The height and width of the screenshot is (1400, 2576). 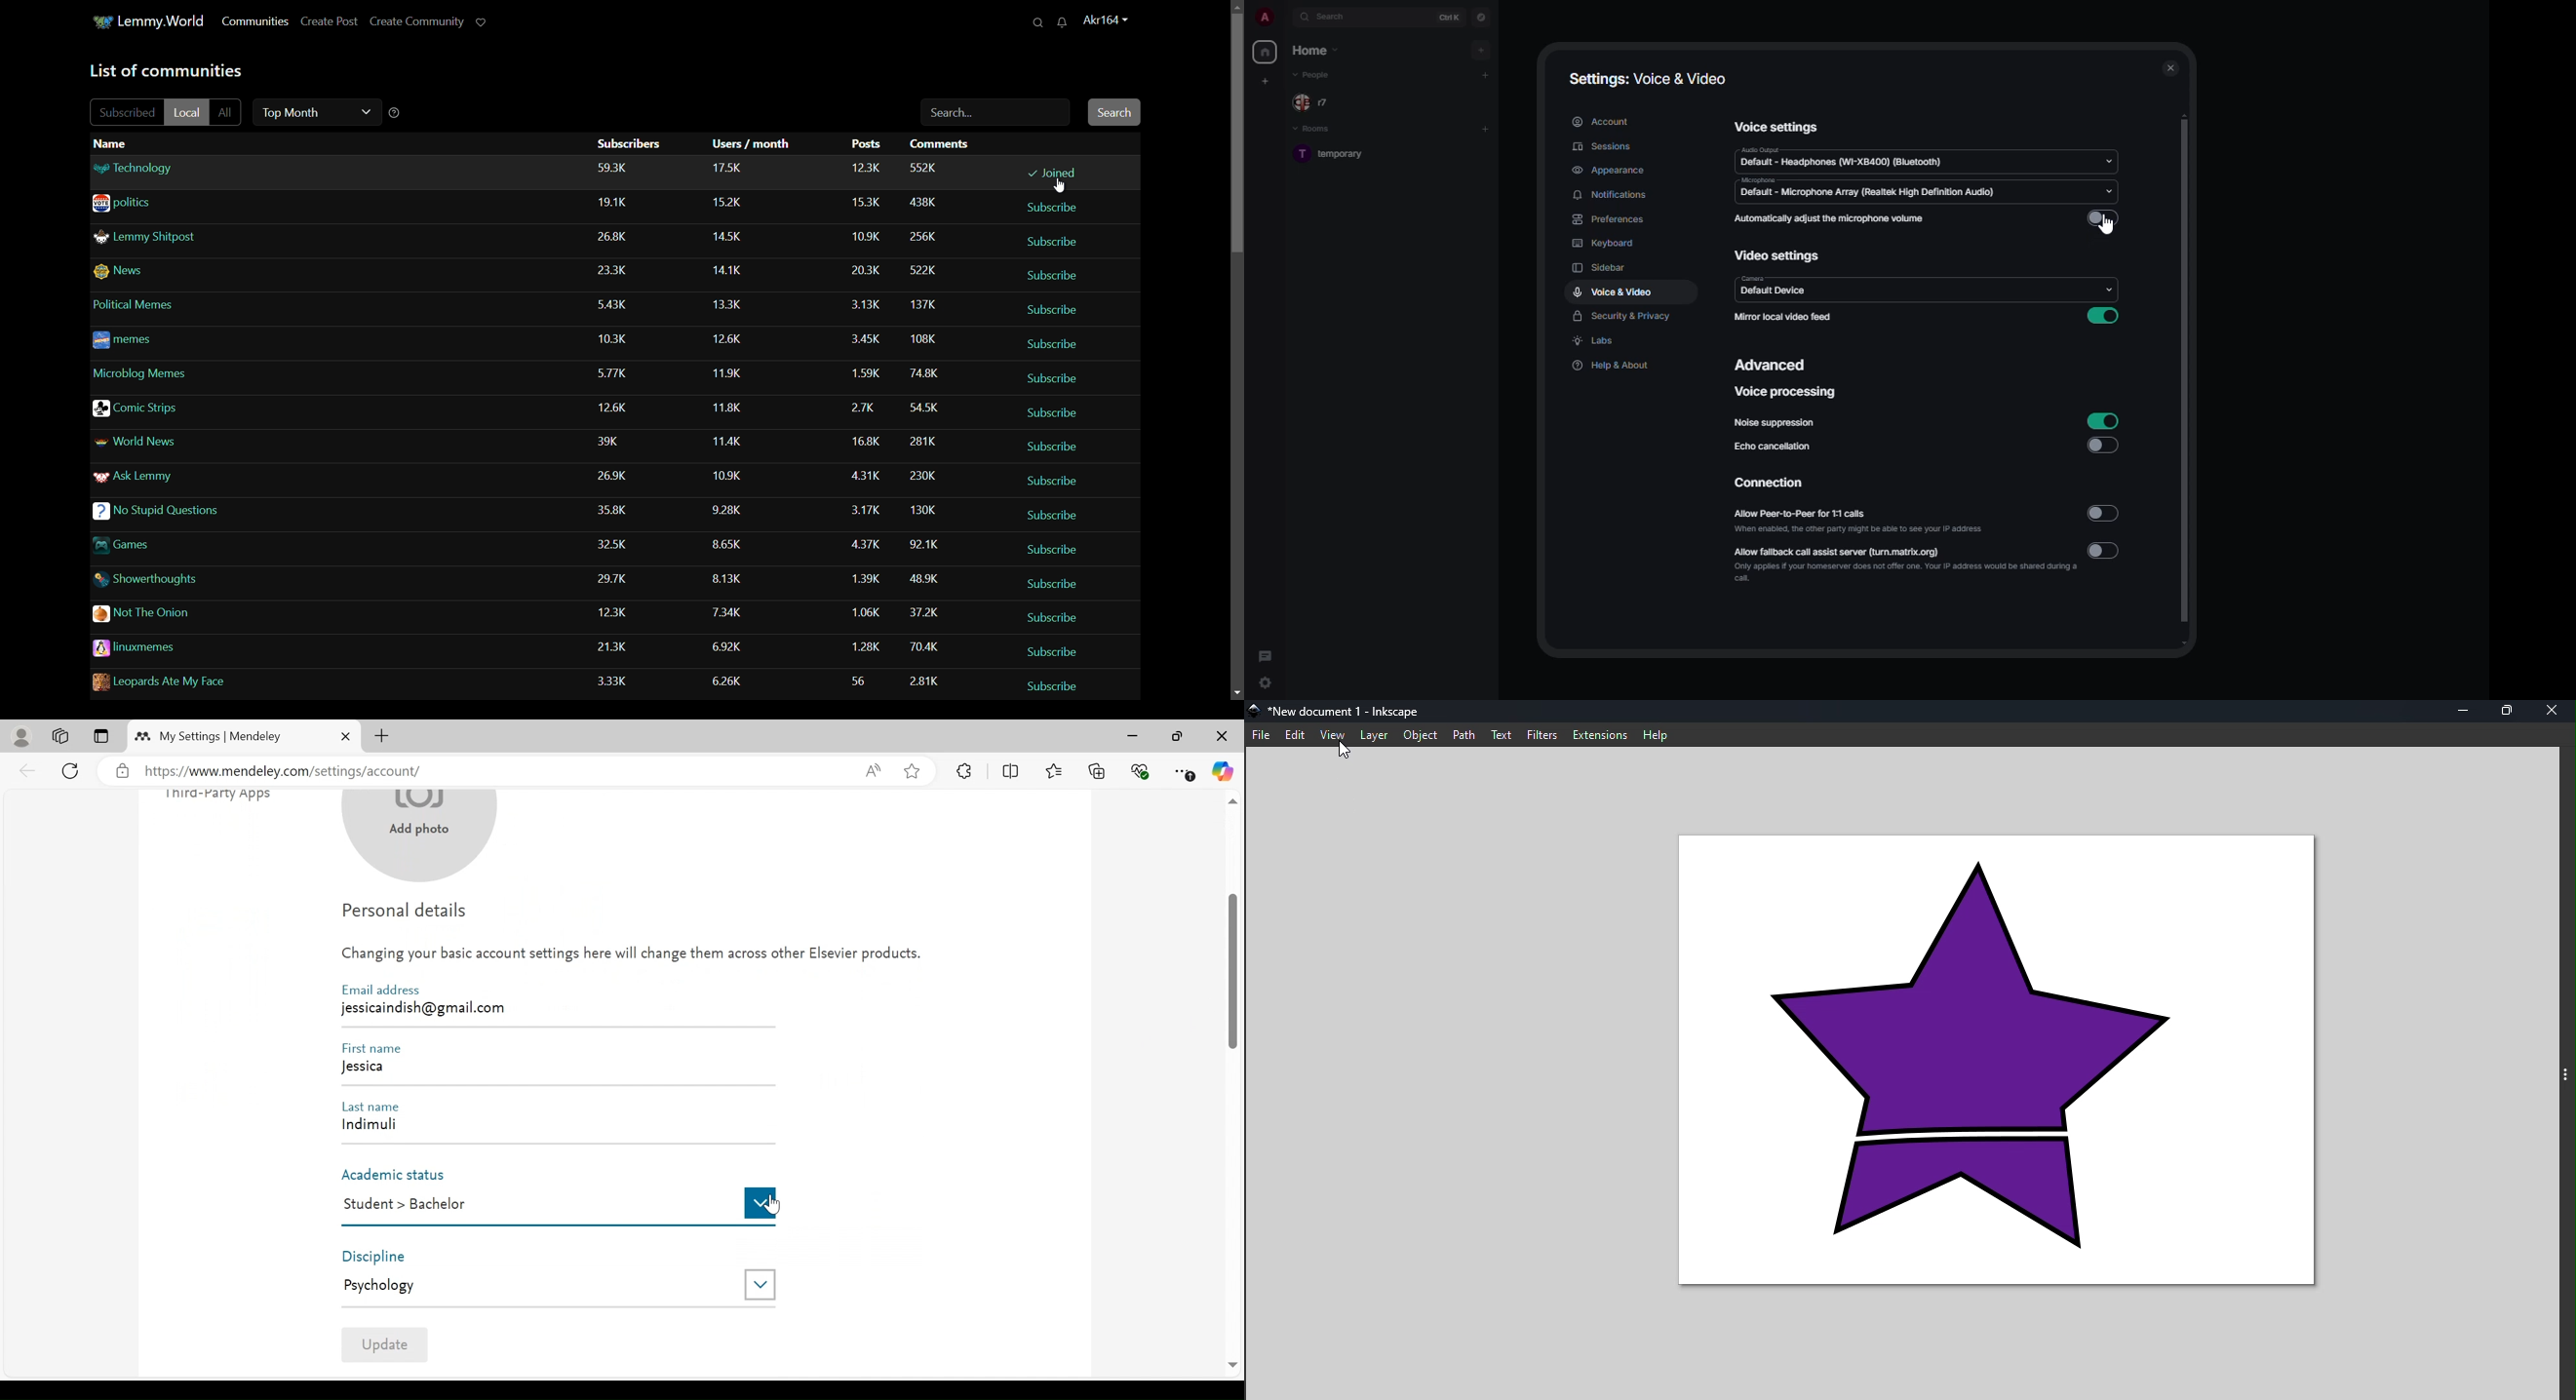 What do you see at coordinates (2158, 69) in the screenshot?
I see `close` at bounding box center [2158, 69].